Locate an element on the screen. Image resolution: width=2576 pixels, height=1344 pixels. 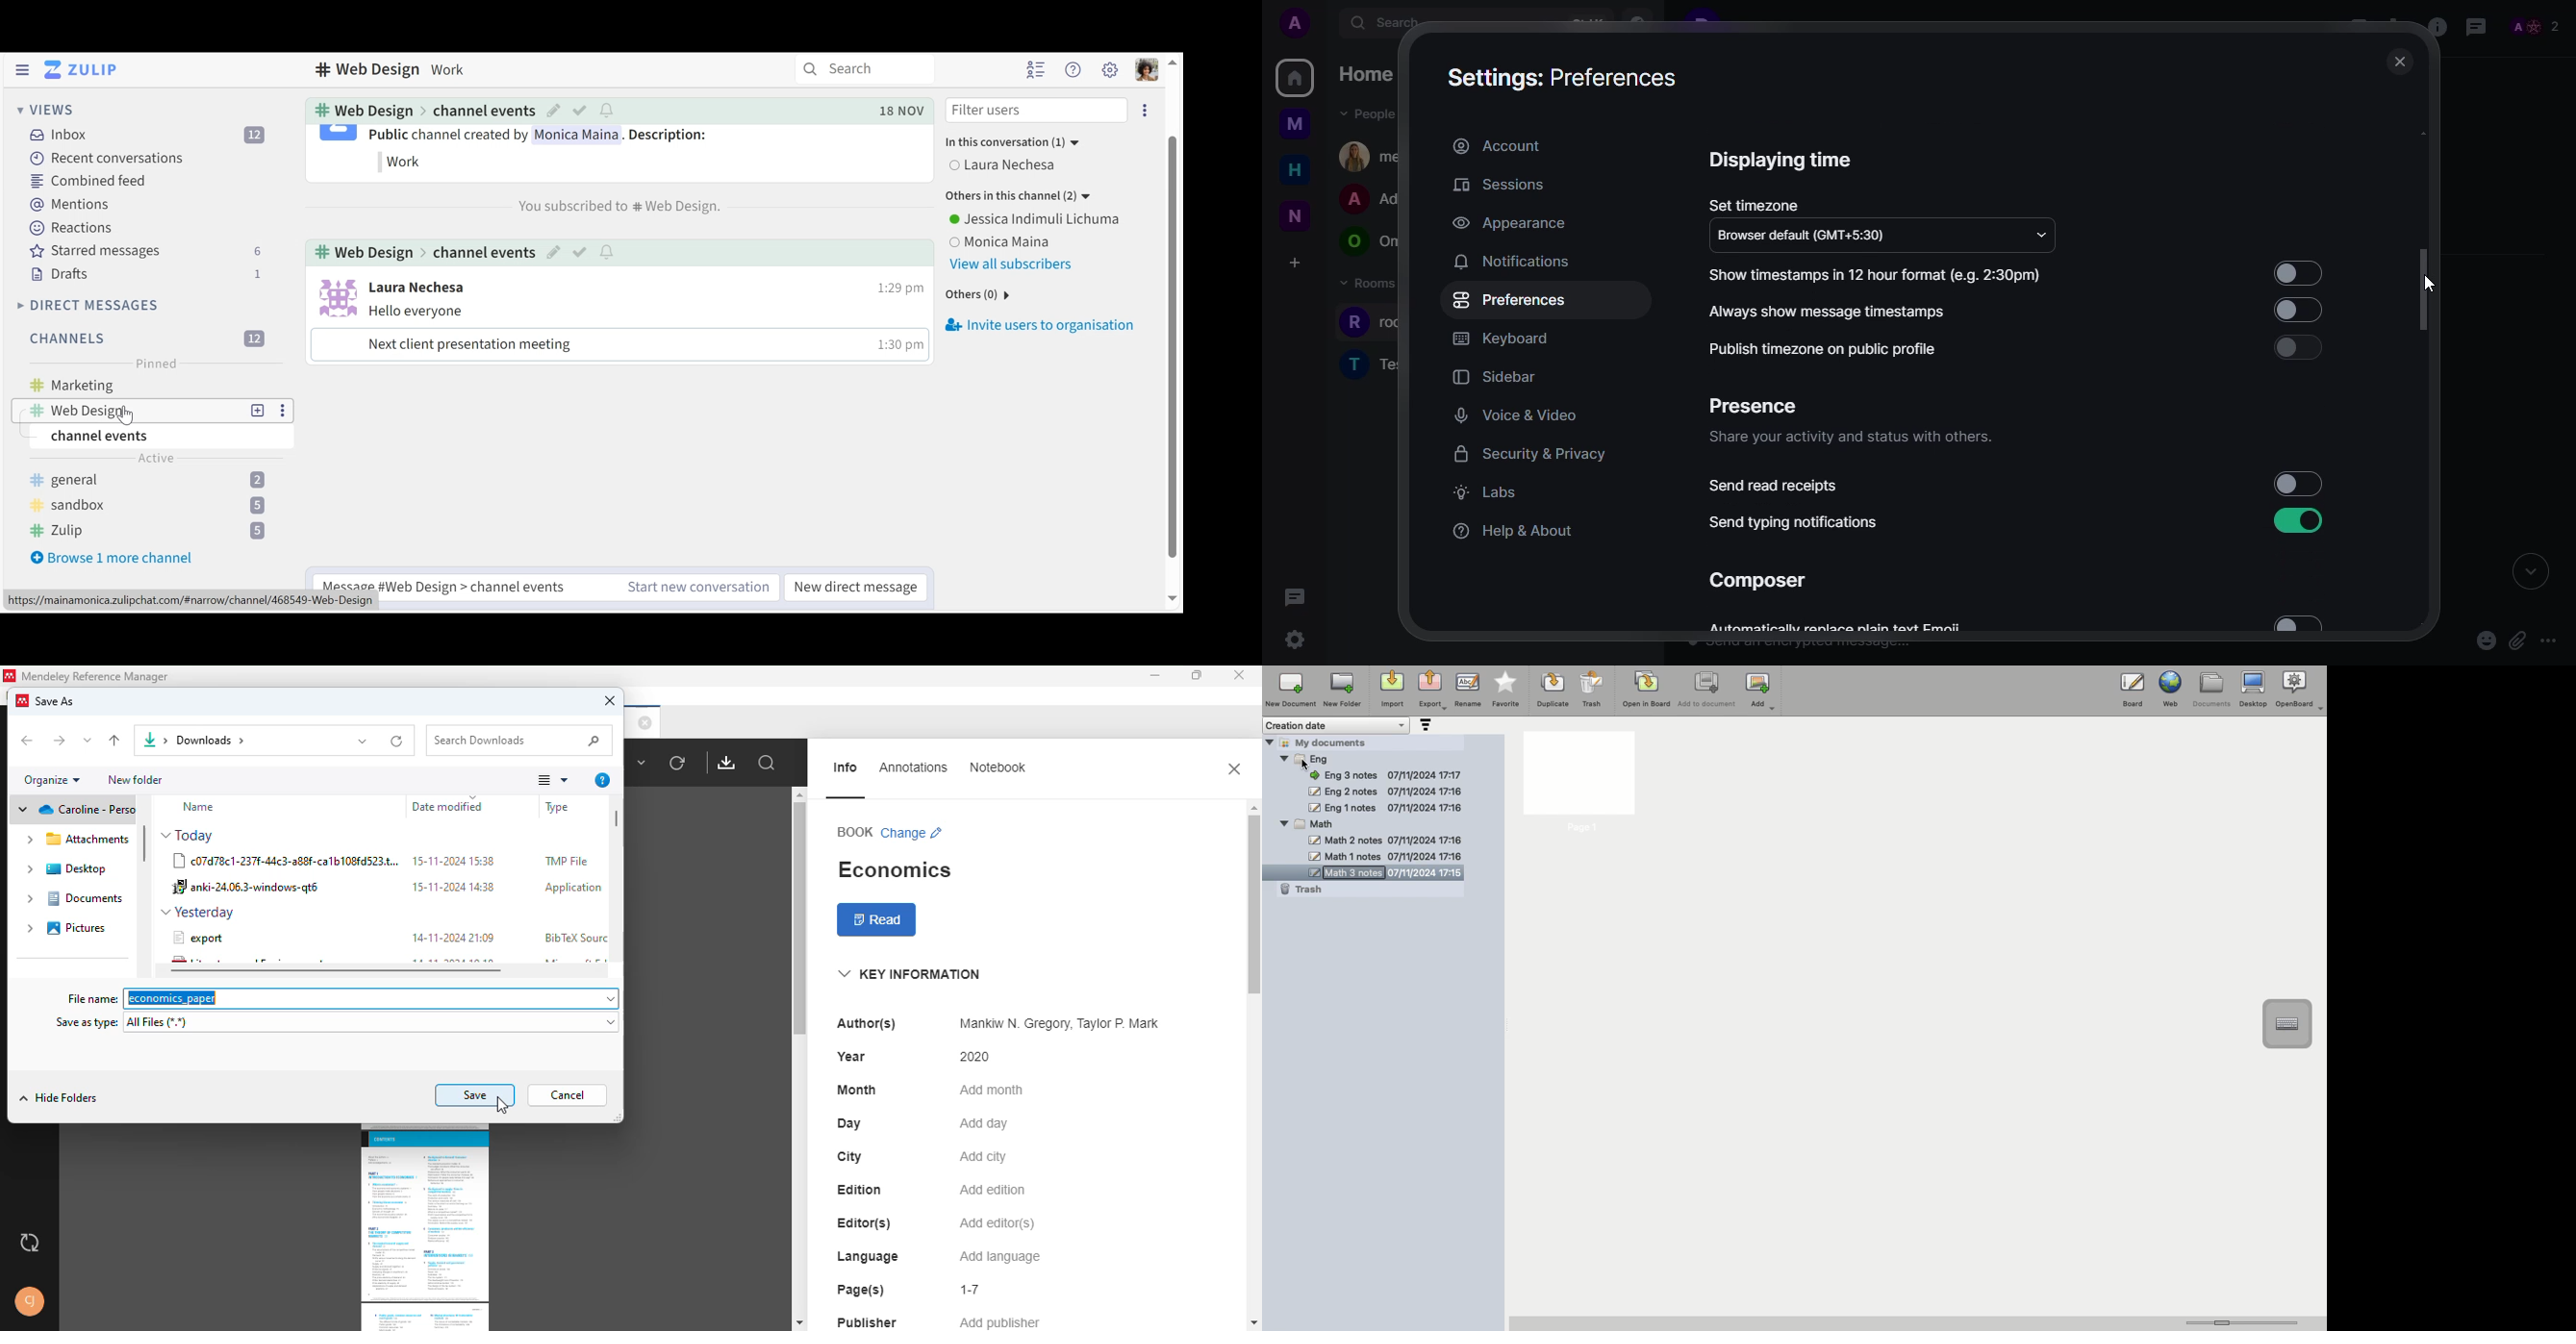
cursor is located at coordinates (1307, 766).